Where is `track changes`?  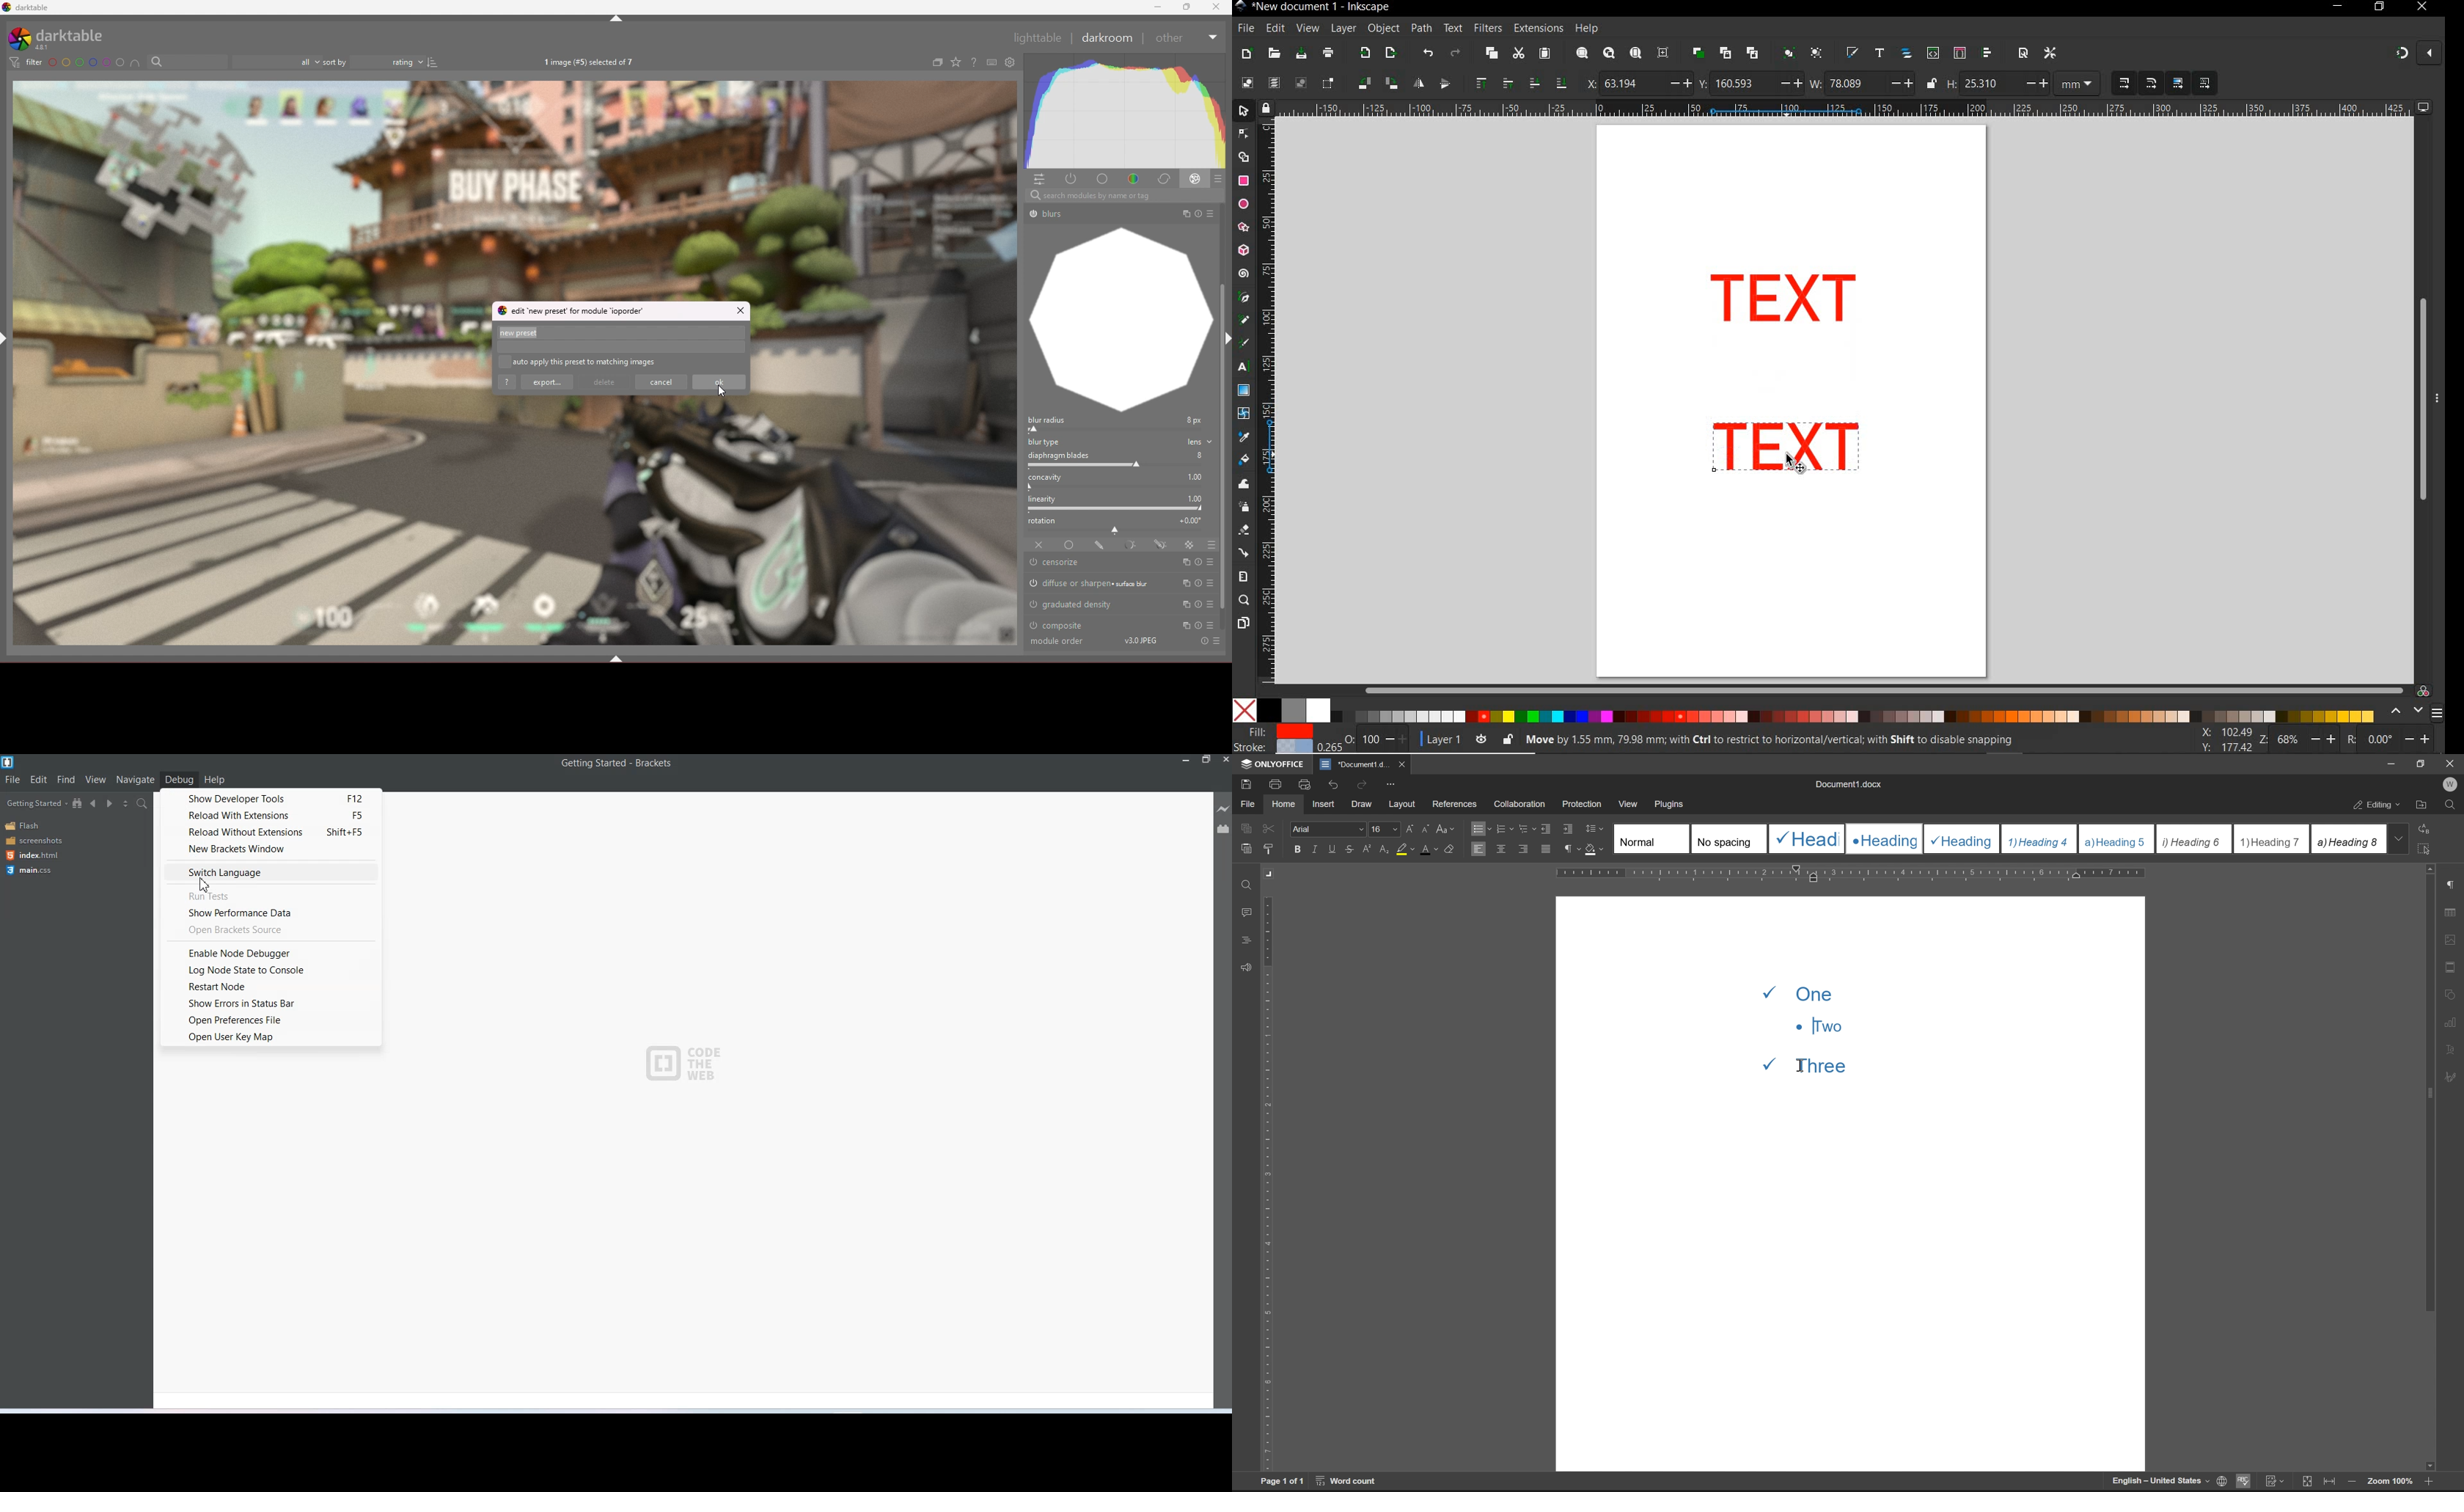 track changes is located at coordinates (2274, 1481).